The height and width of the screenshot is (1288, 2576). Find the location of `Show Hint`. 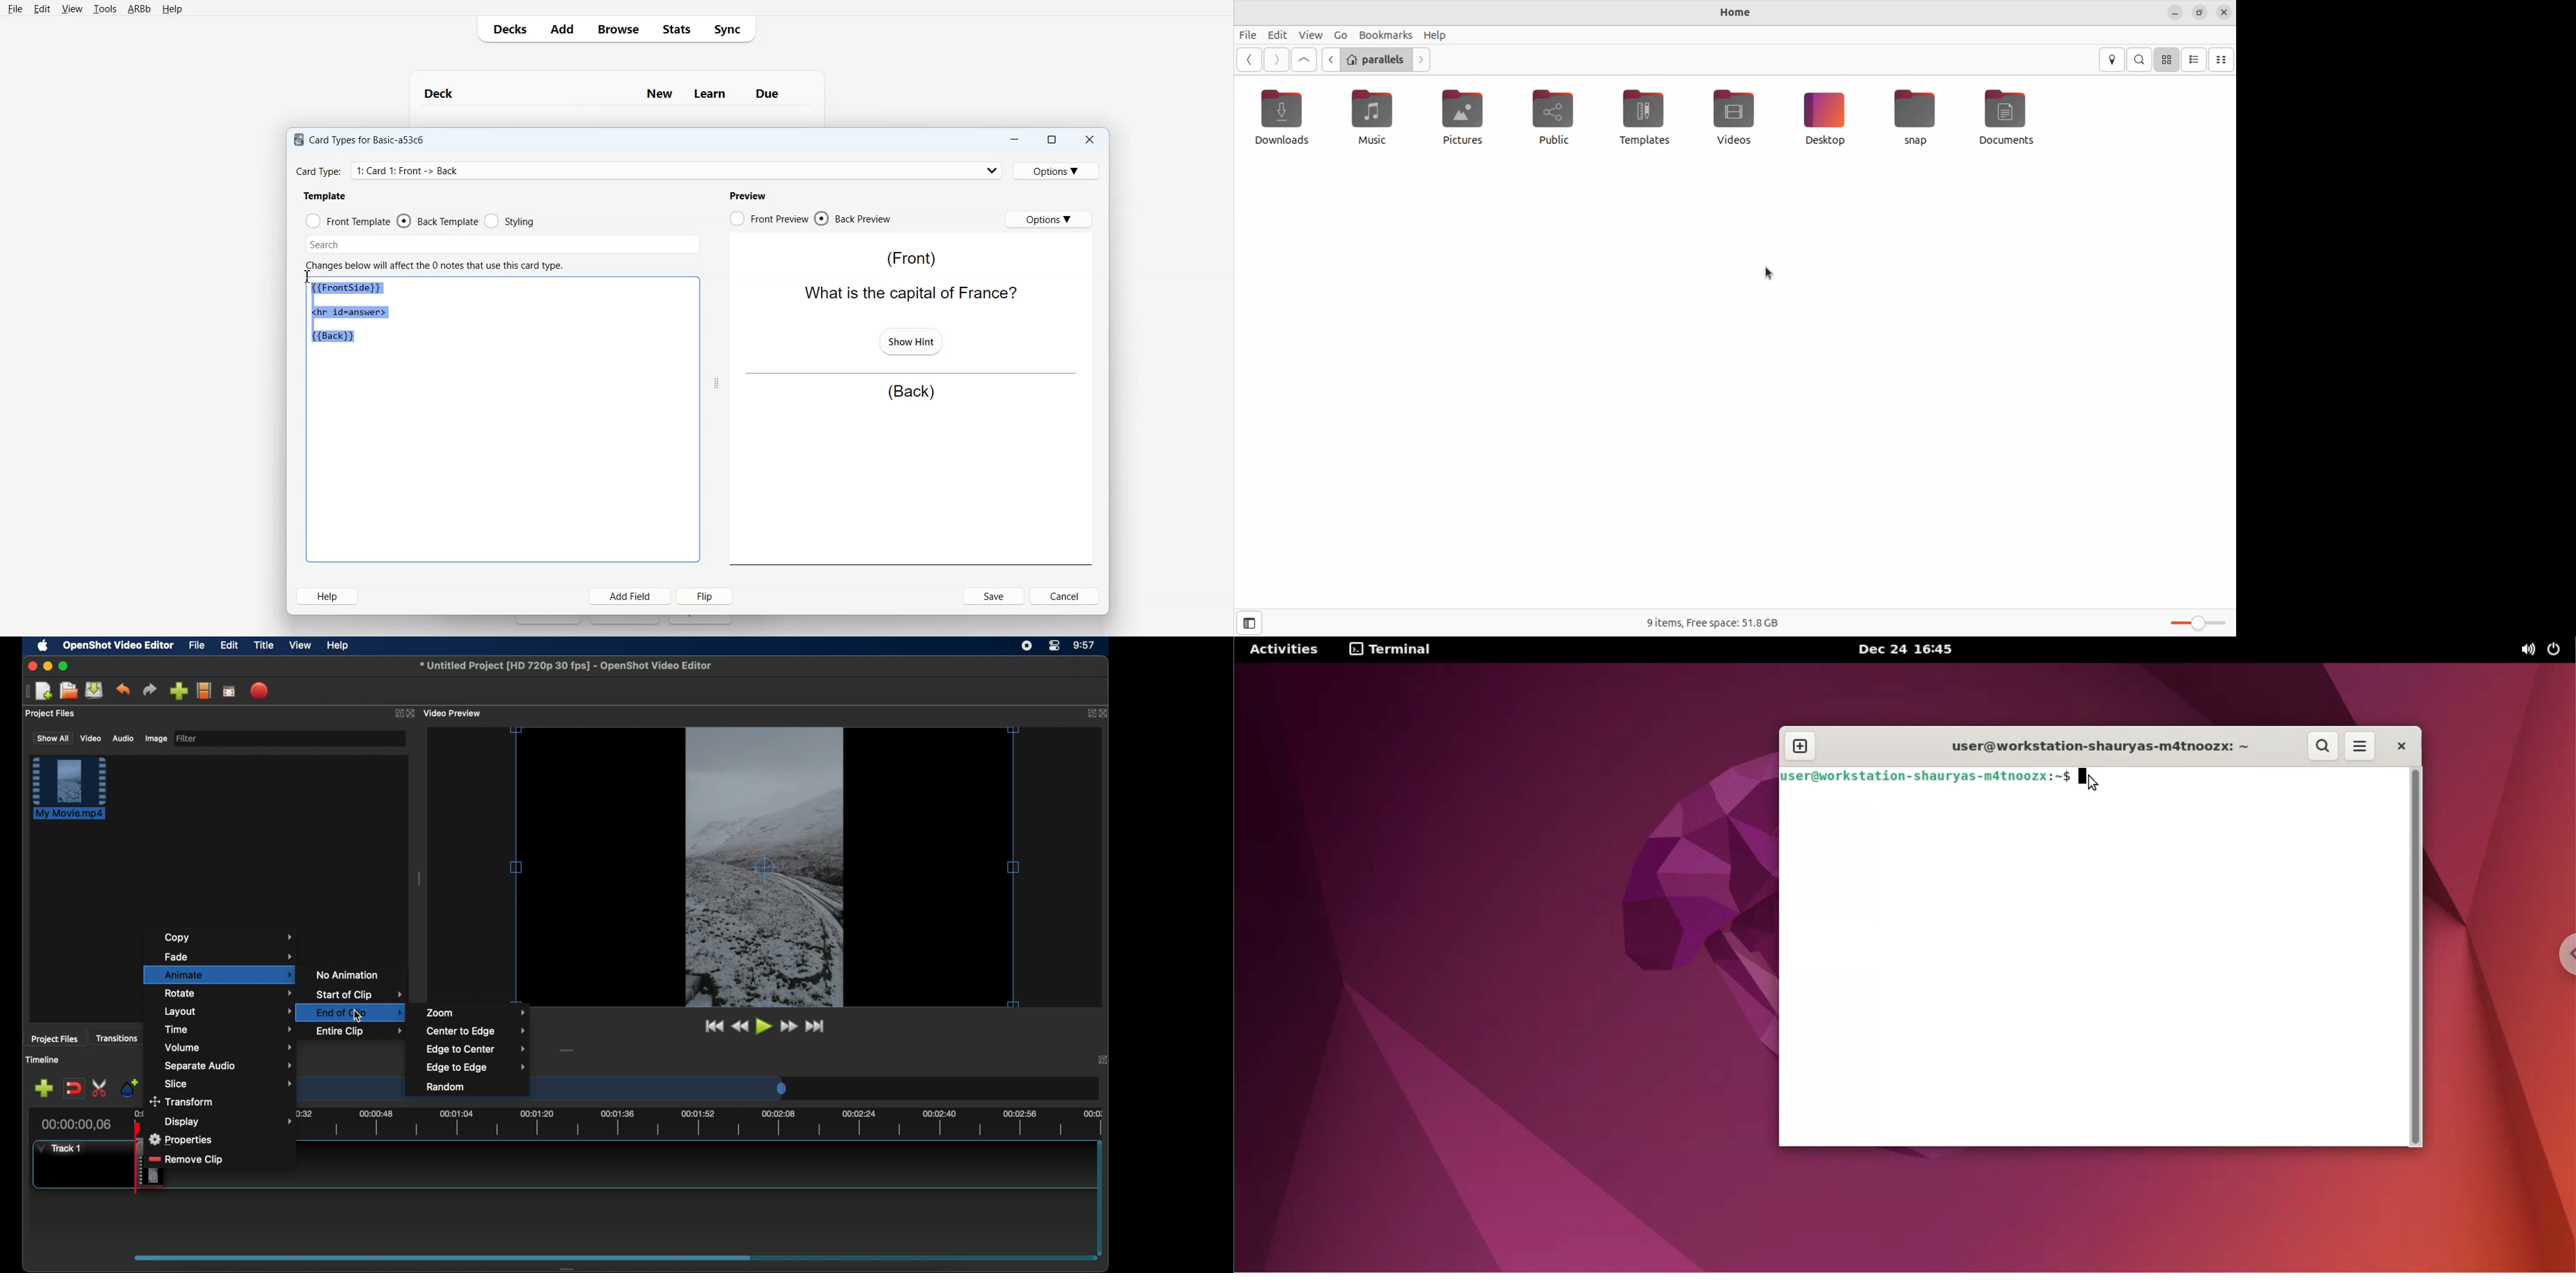

Show Hint is located at coordinates (910, 340).